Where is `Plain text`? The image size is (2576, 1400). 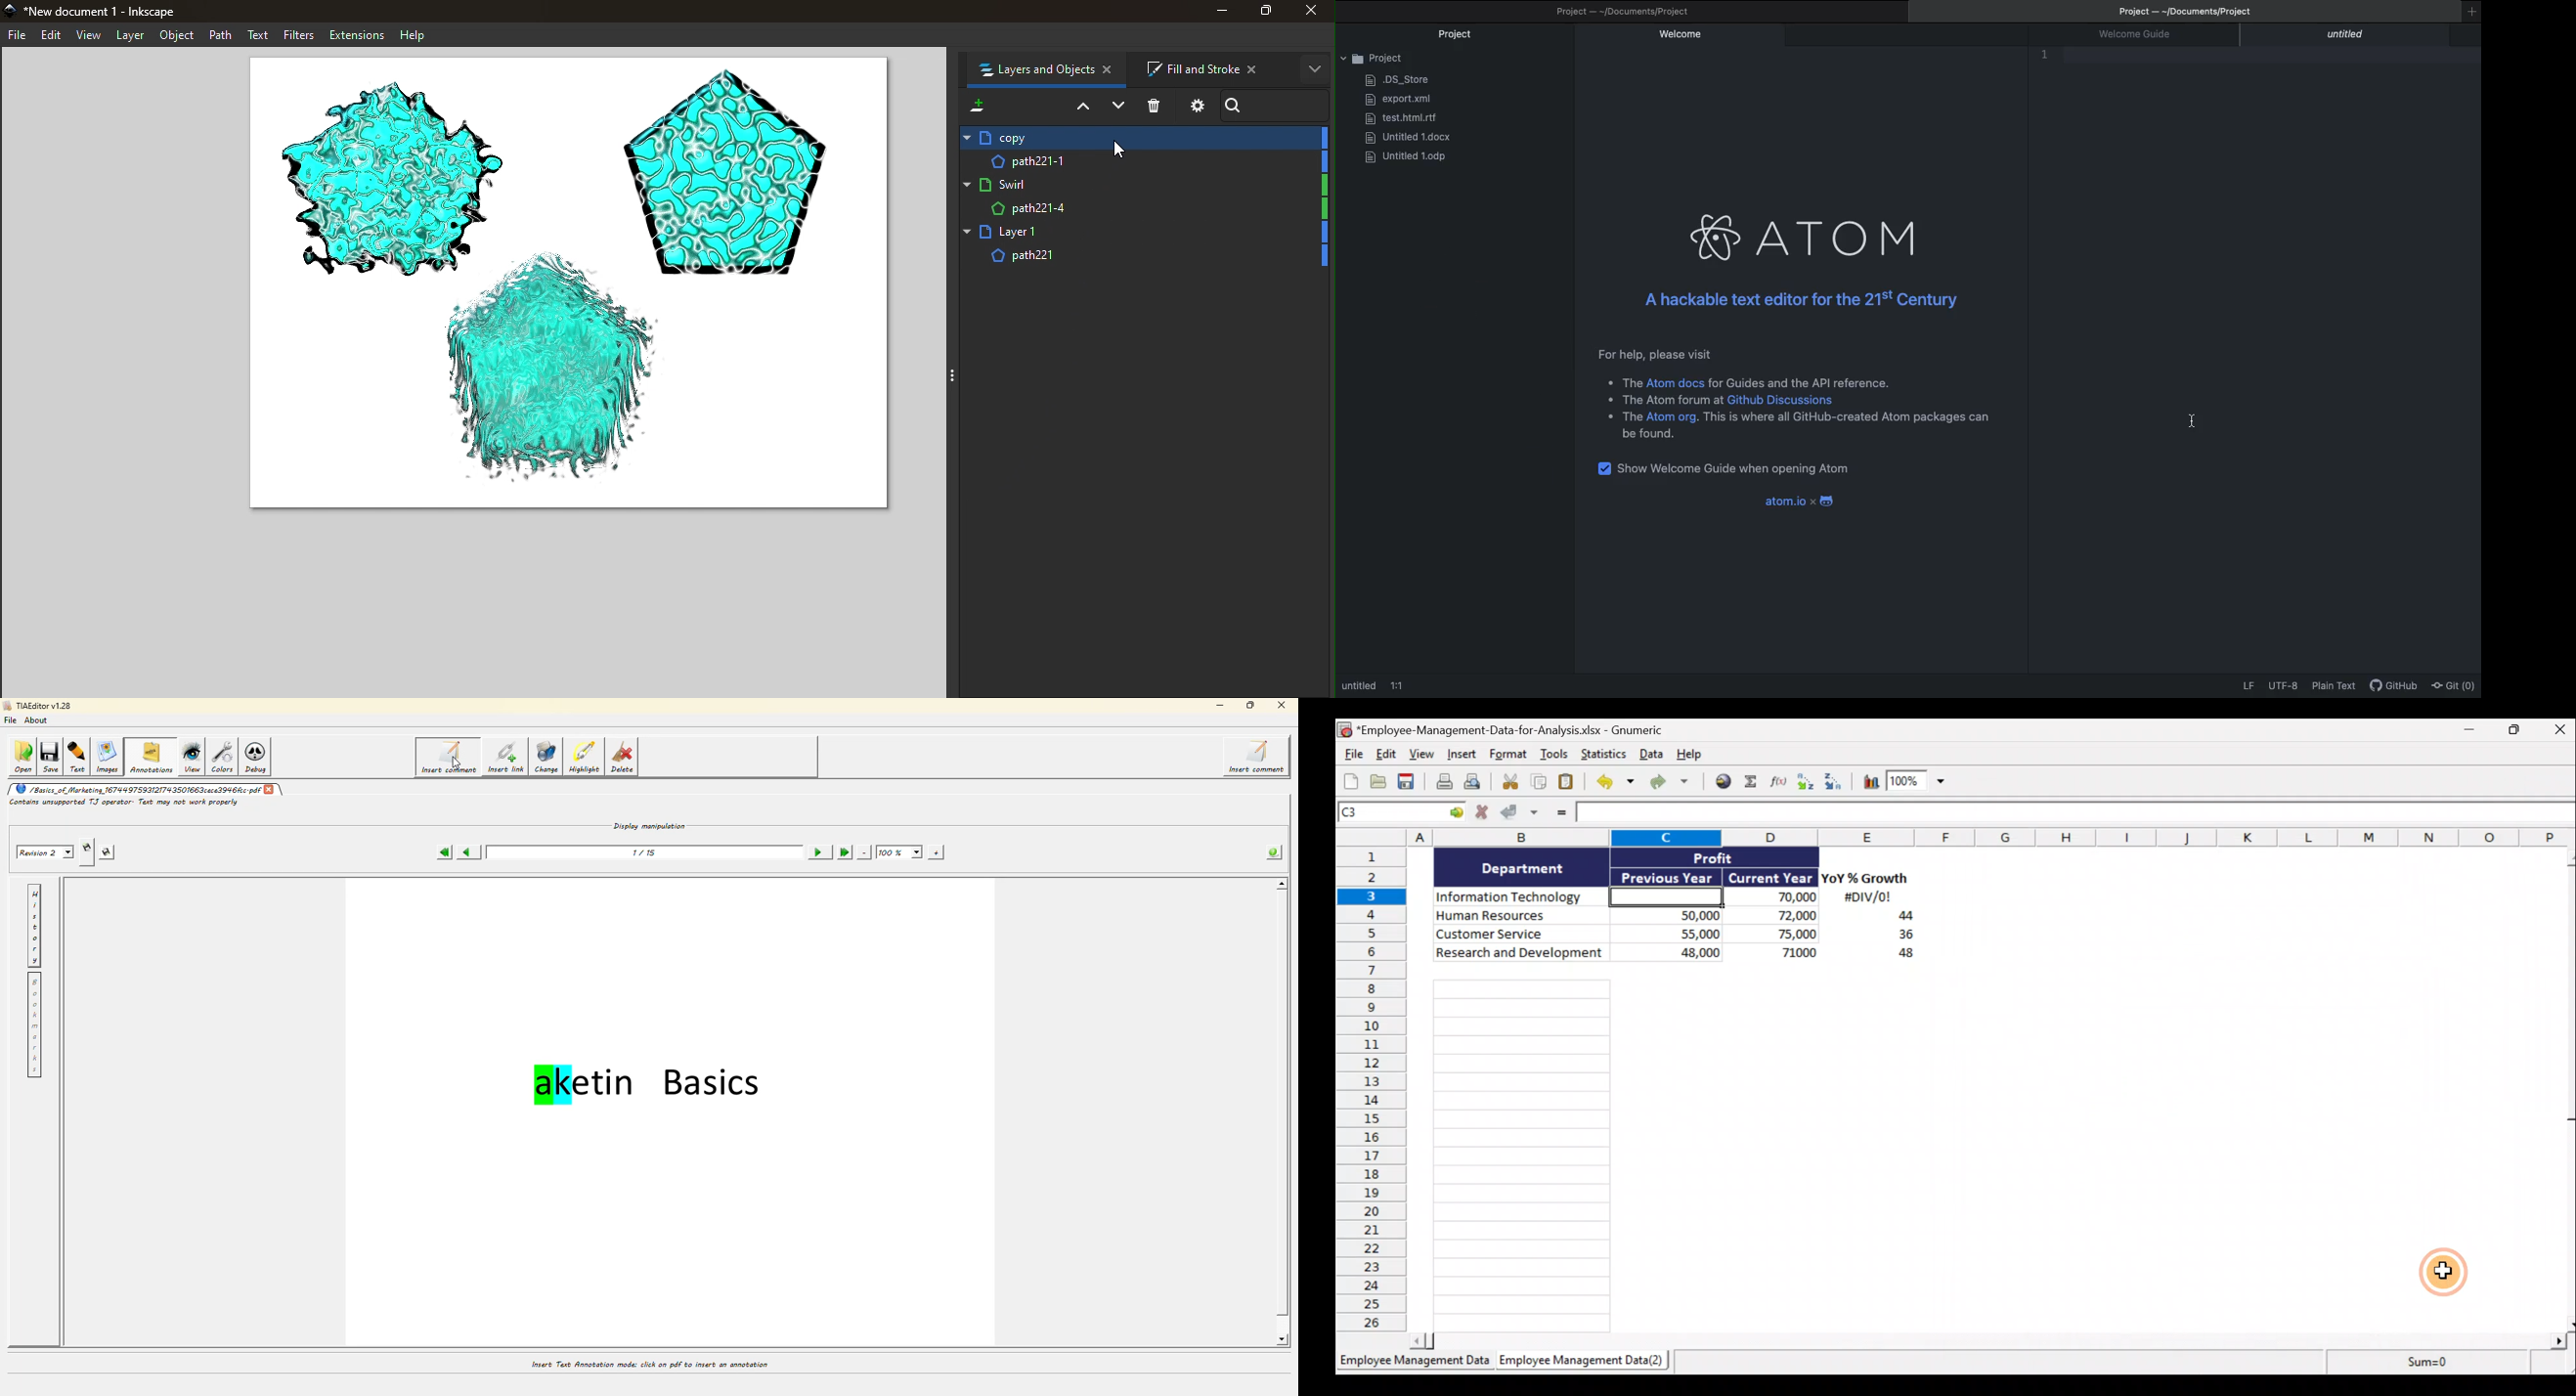 Plain text is located at coordinates (2337, 687).